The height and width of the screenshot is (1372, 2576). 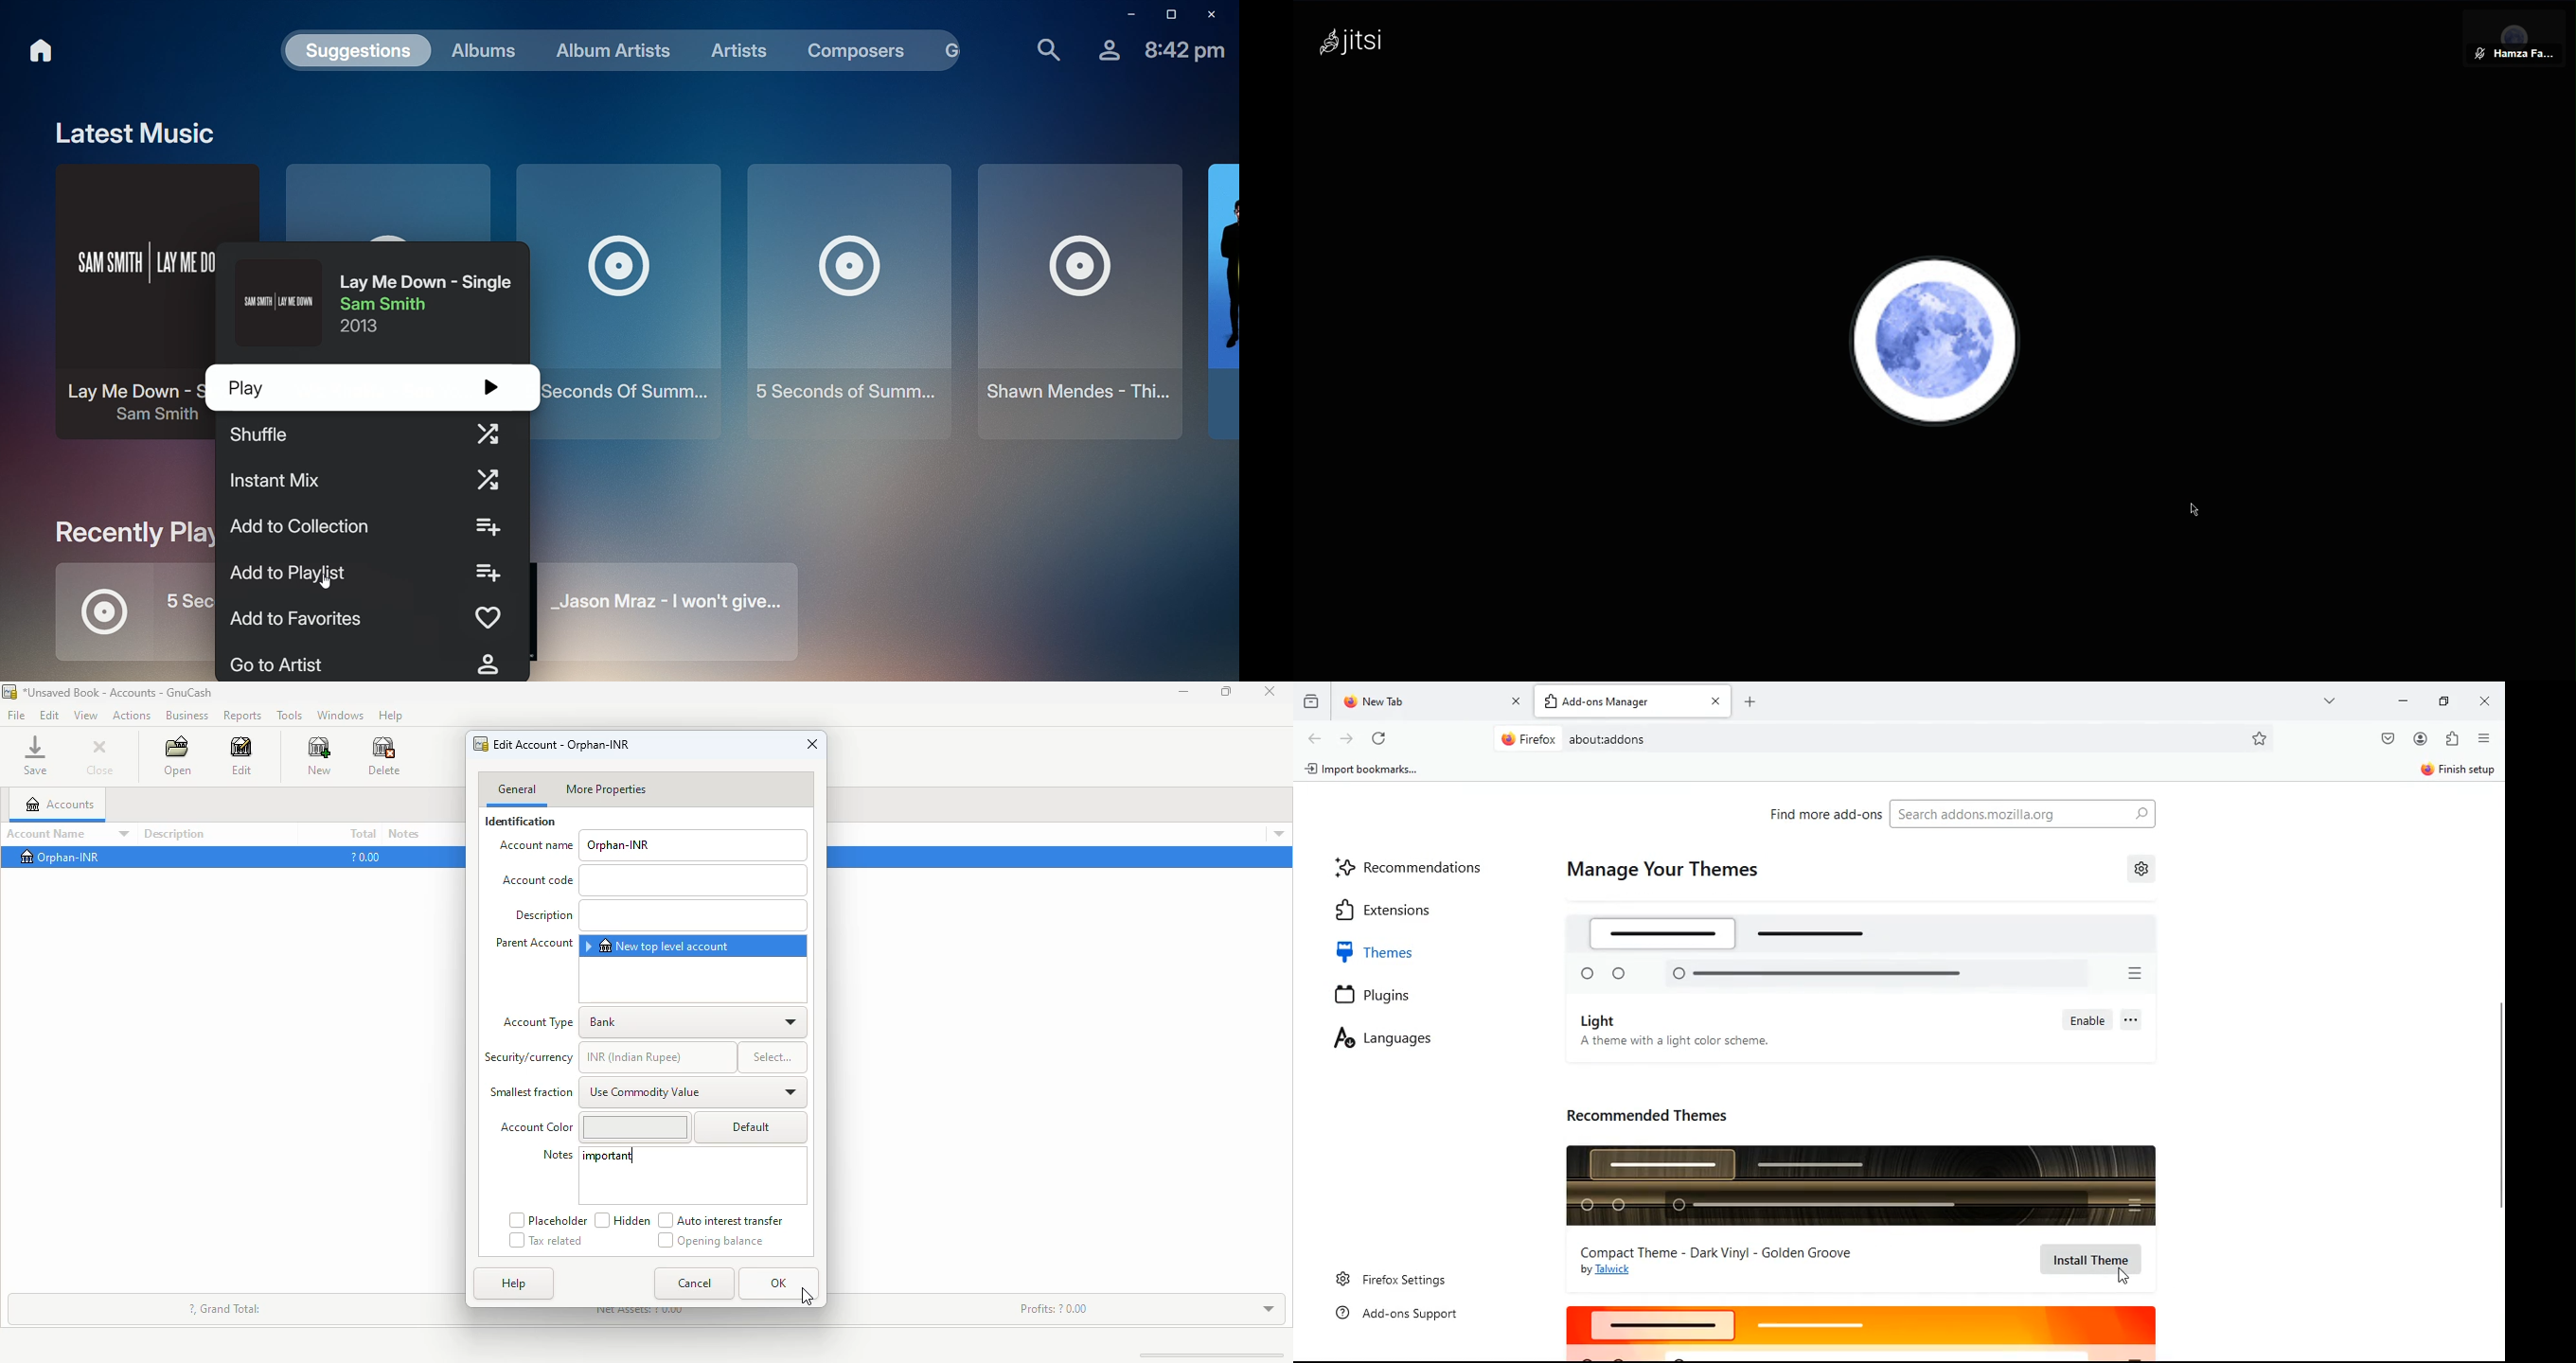 What do you see at coordinates (2025, 815) in the screenshot?
I see `search` at bounding box center [2025, 815].